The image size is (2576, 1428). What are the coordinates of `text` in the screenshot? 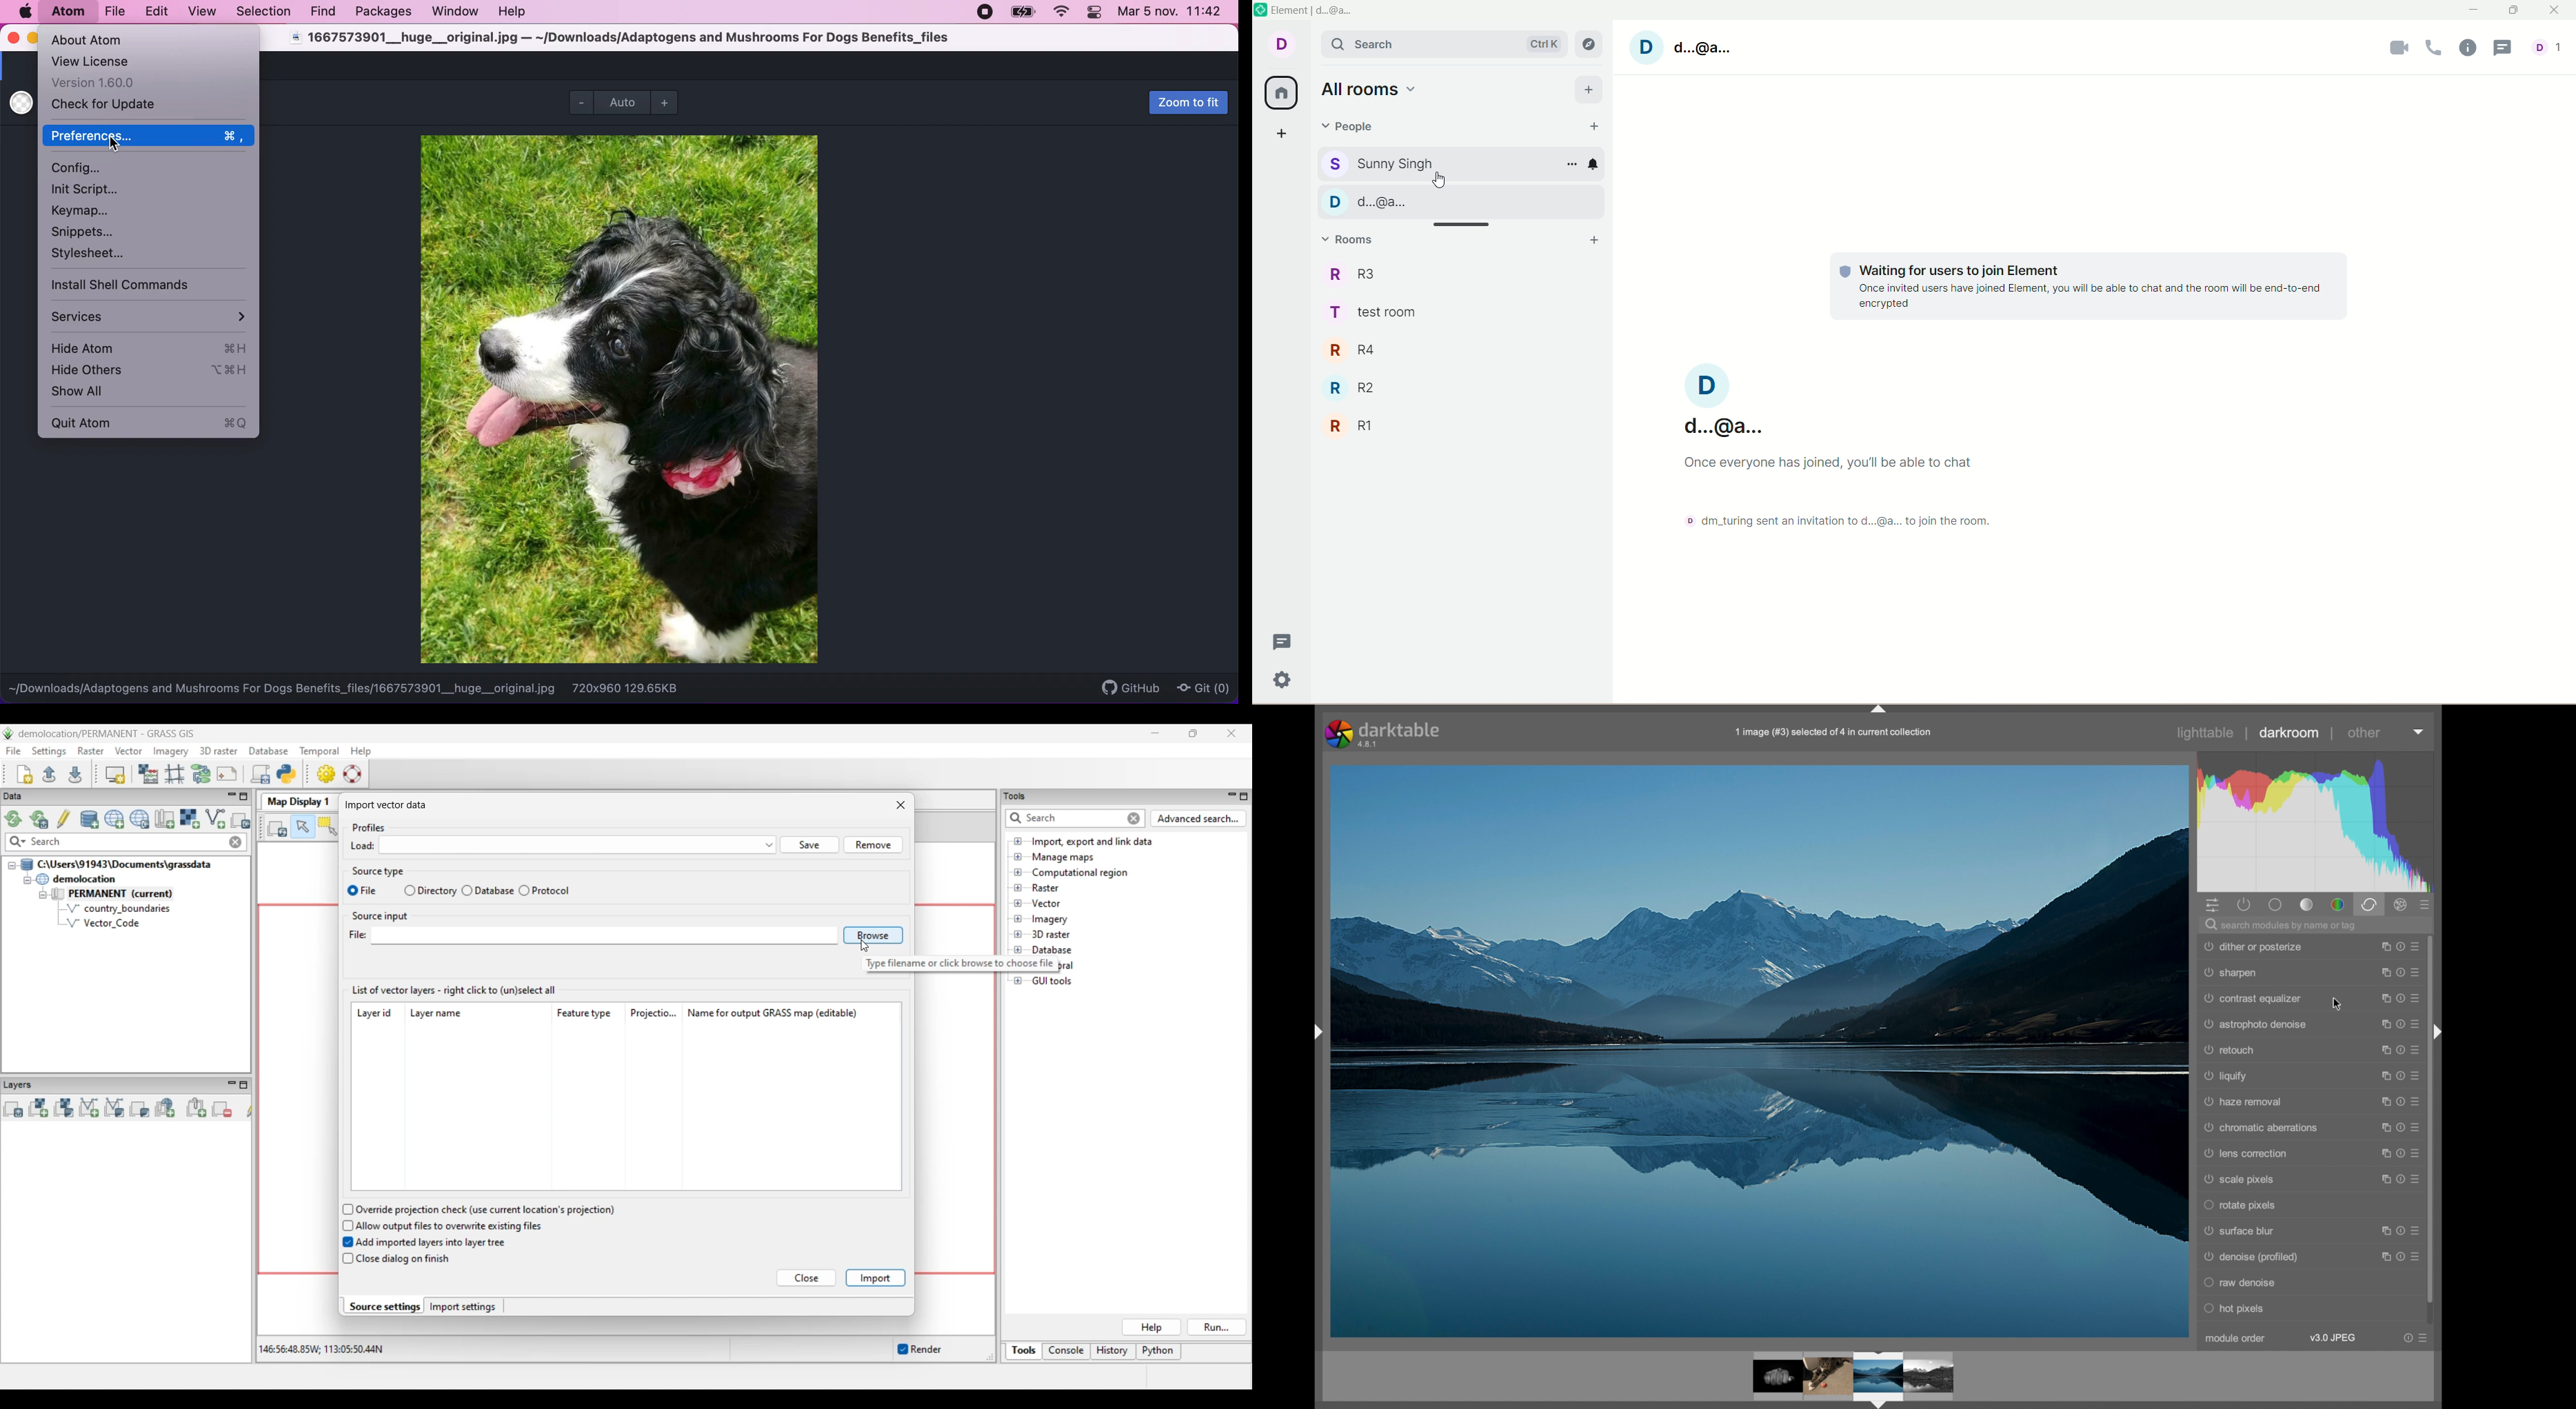 It's located at (1834, 522).